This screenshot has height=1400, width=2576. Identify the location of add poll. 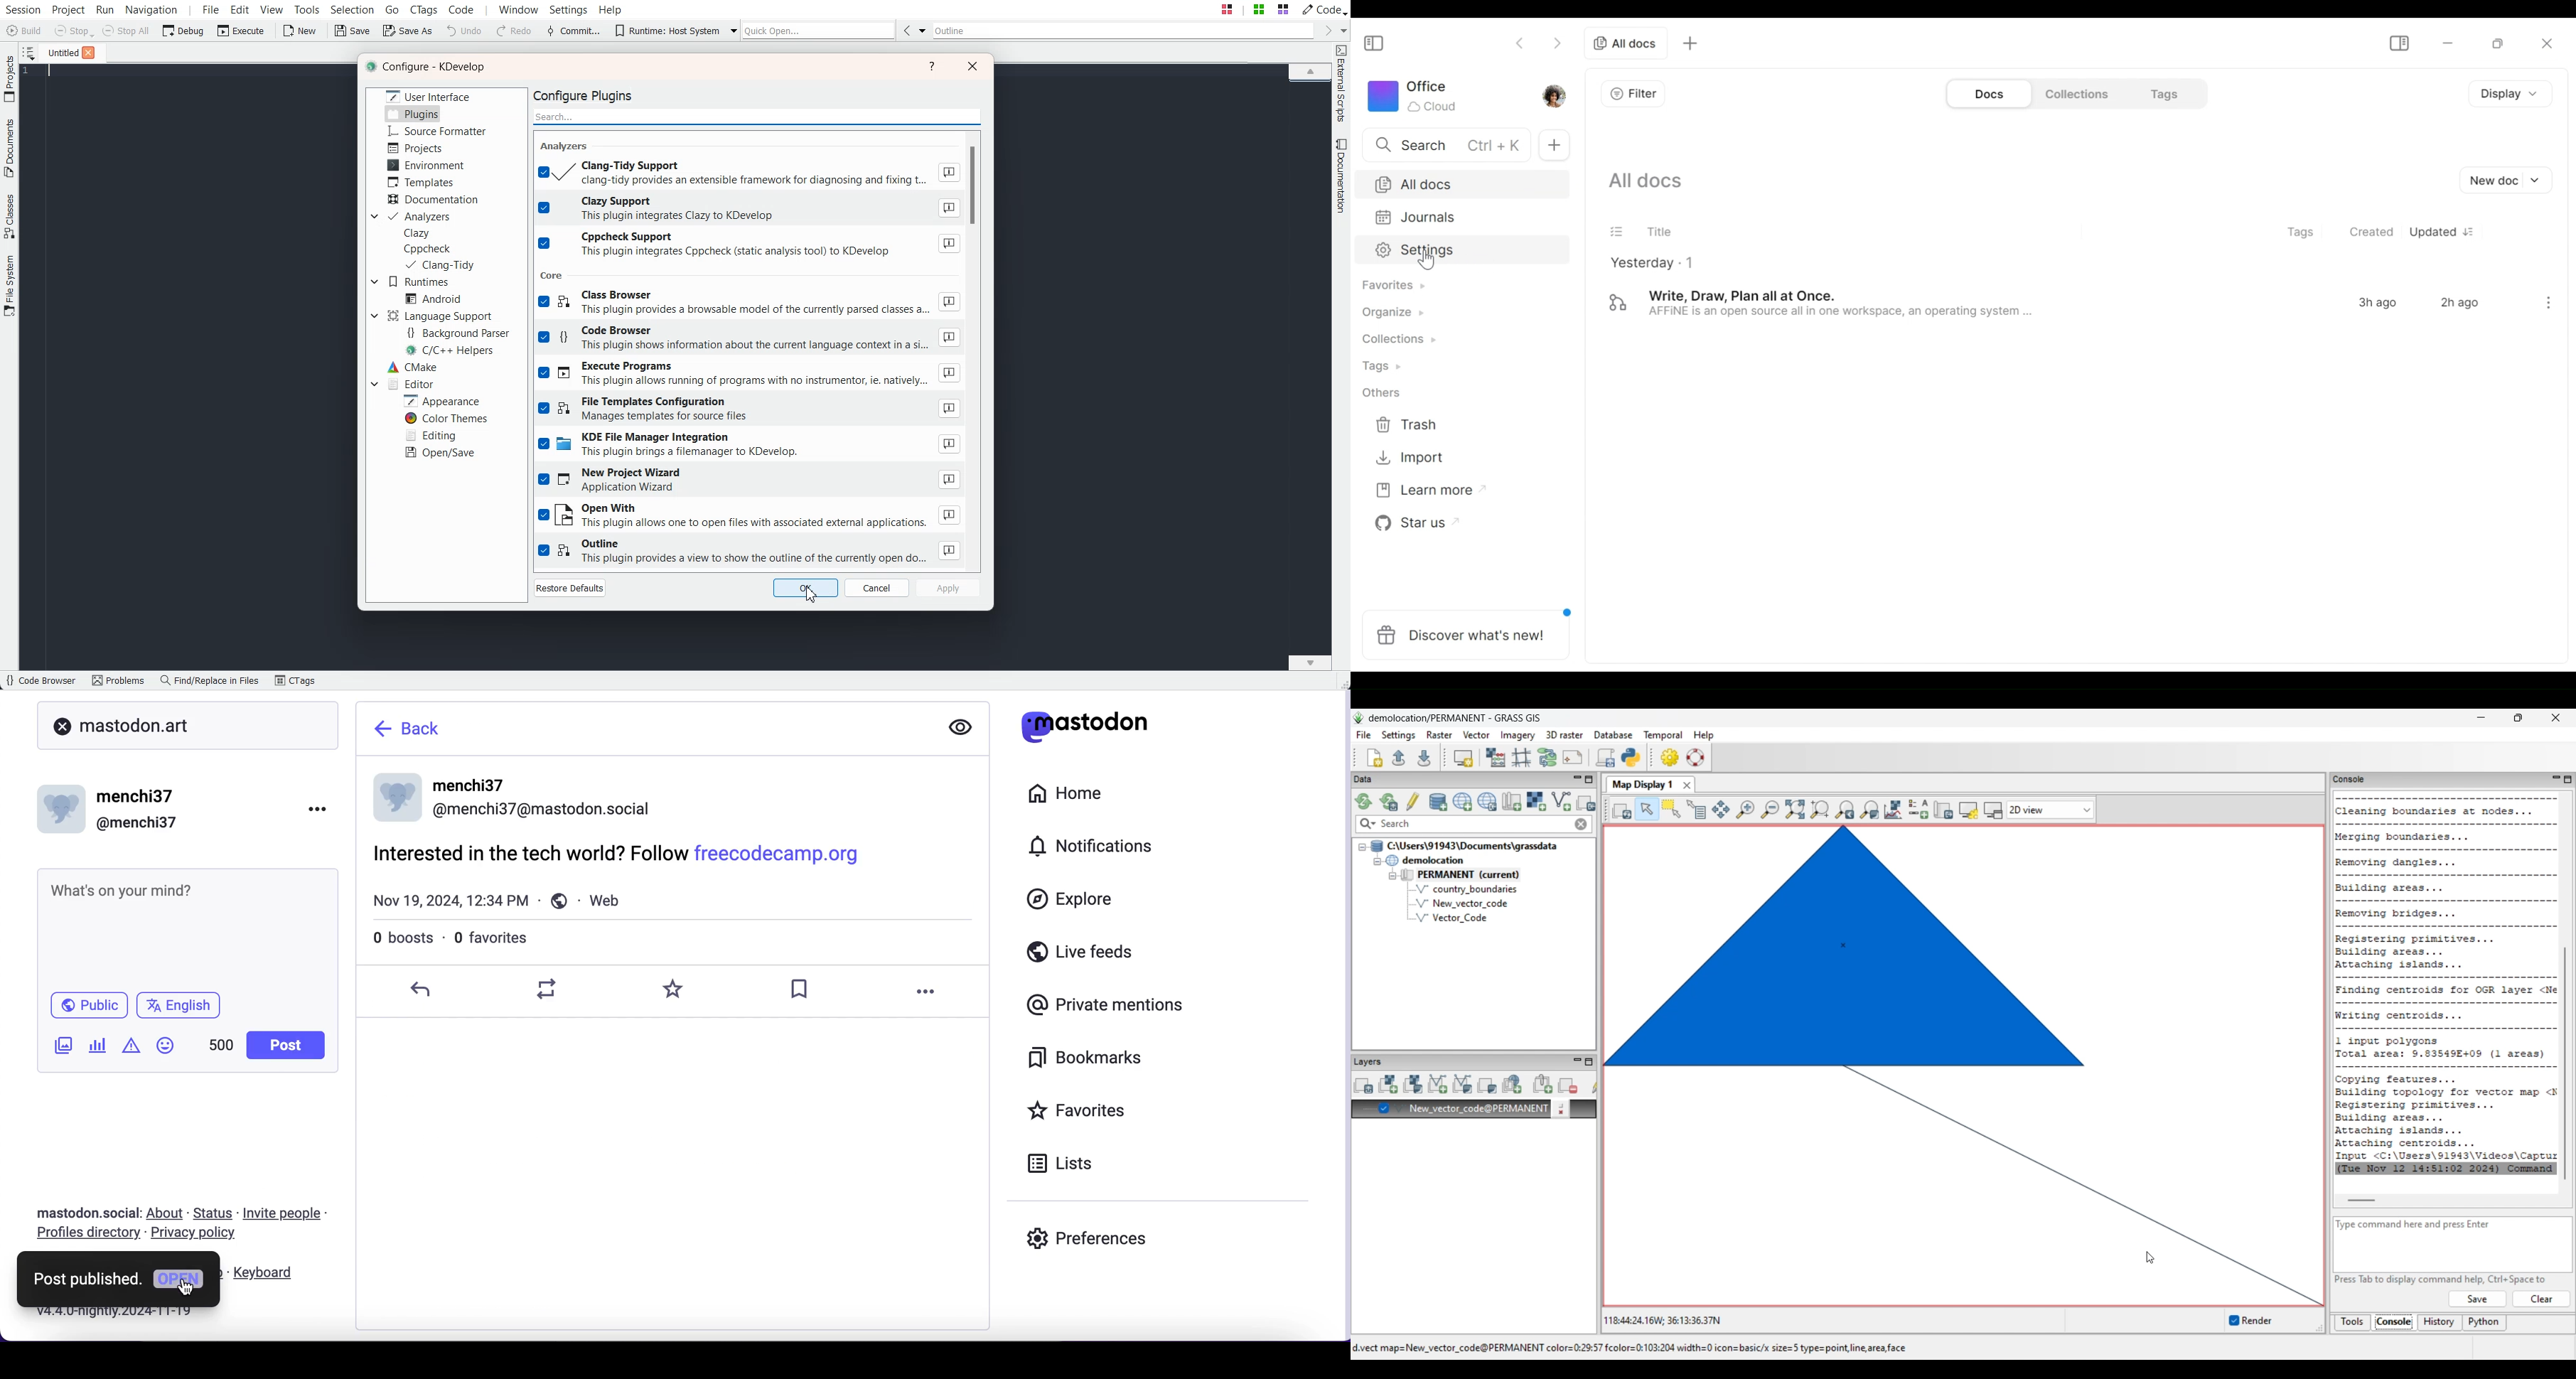
(101, 1049).